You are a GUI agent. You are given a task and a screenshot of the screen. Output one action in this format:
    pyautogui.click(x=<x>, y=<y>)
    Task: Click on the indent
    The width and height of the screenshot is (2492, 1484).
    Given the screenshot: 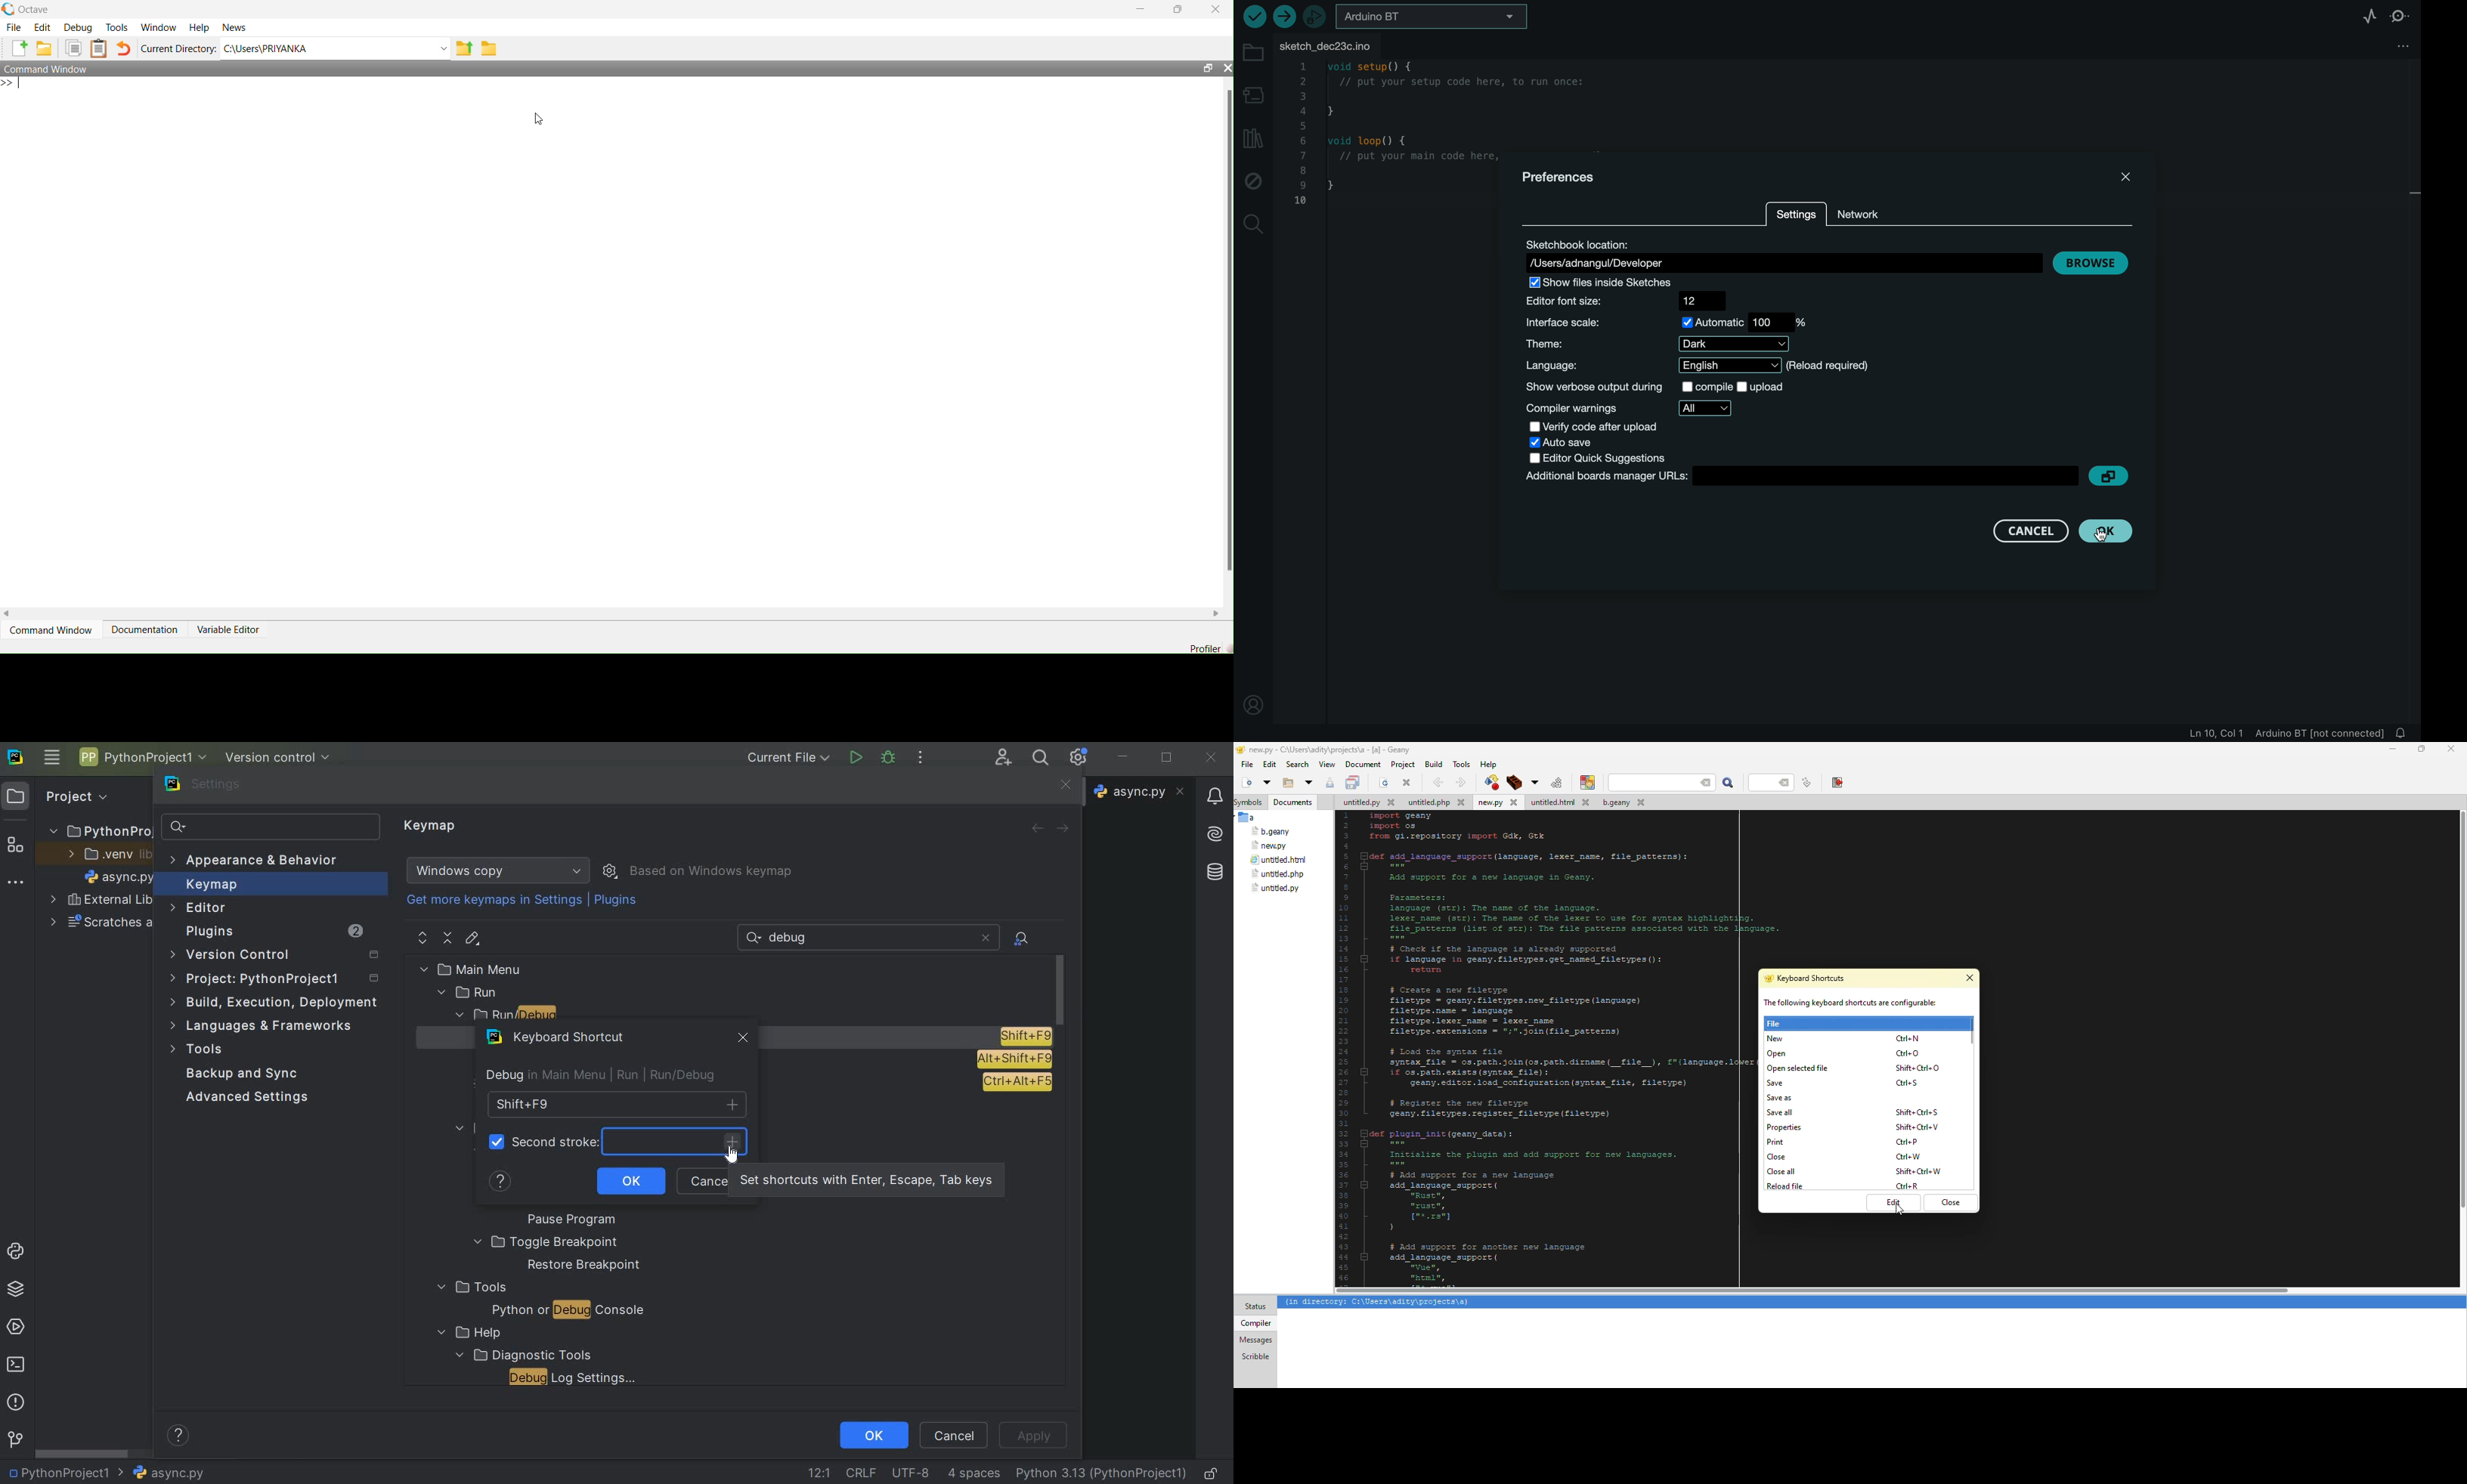 What is the action you would take?
    pyautogui.click(x=973, y=1473)
    